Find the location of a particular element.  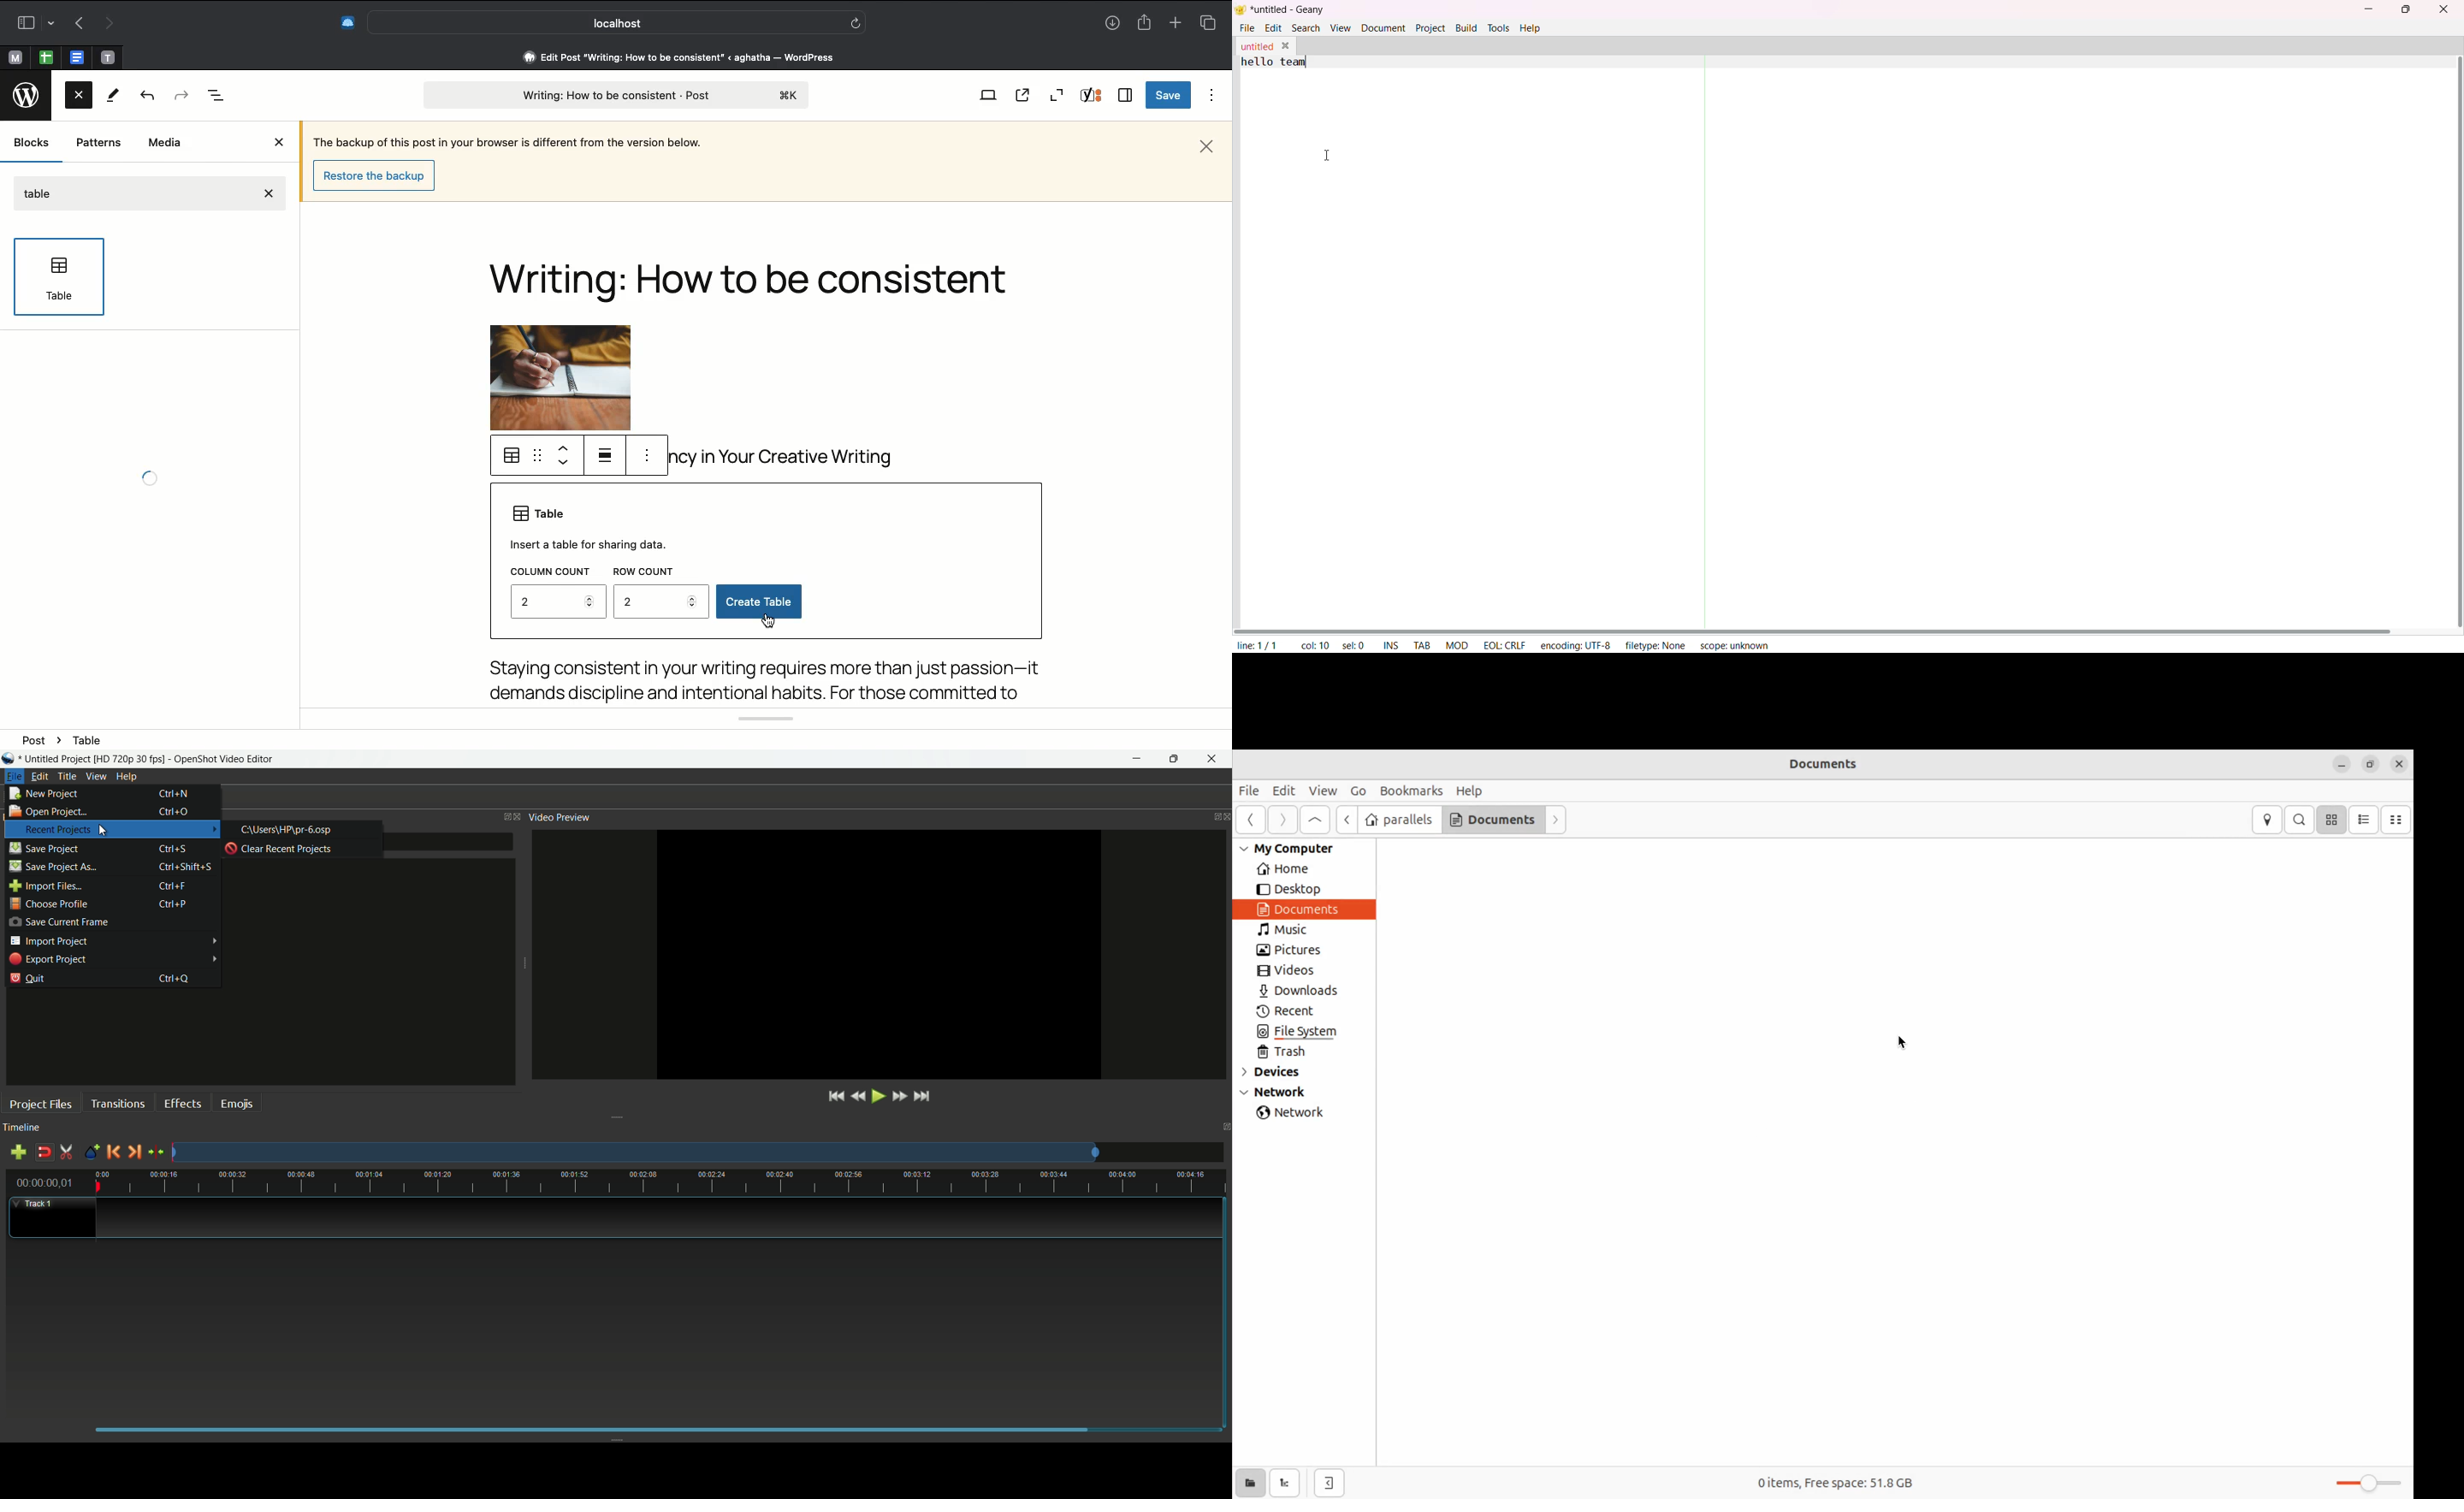

Downloads is located at coordinates (1114, 22).